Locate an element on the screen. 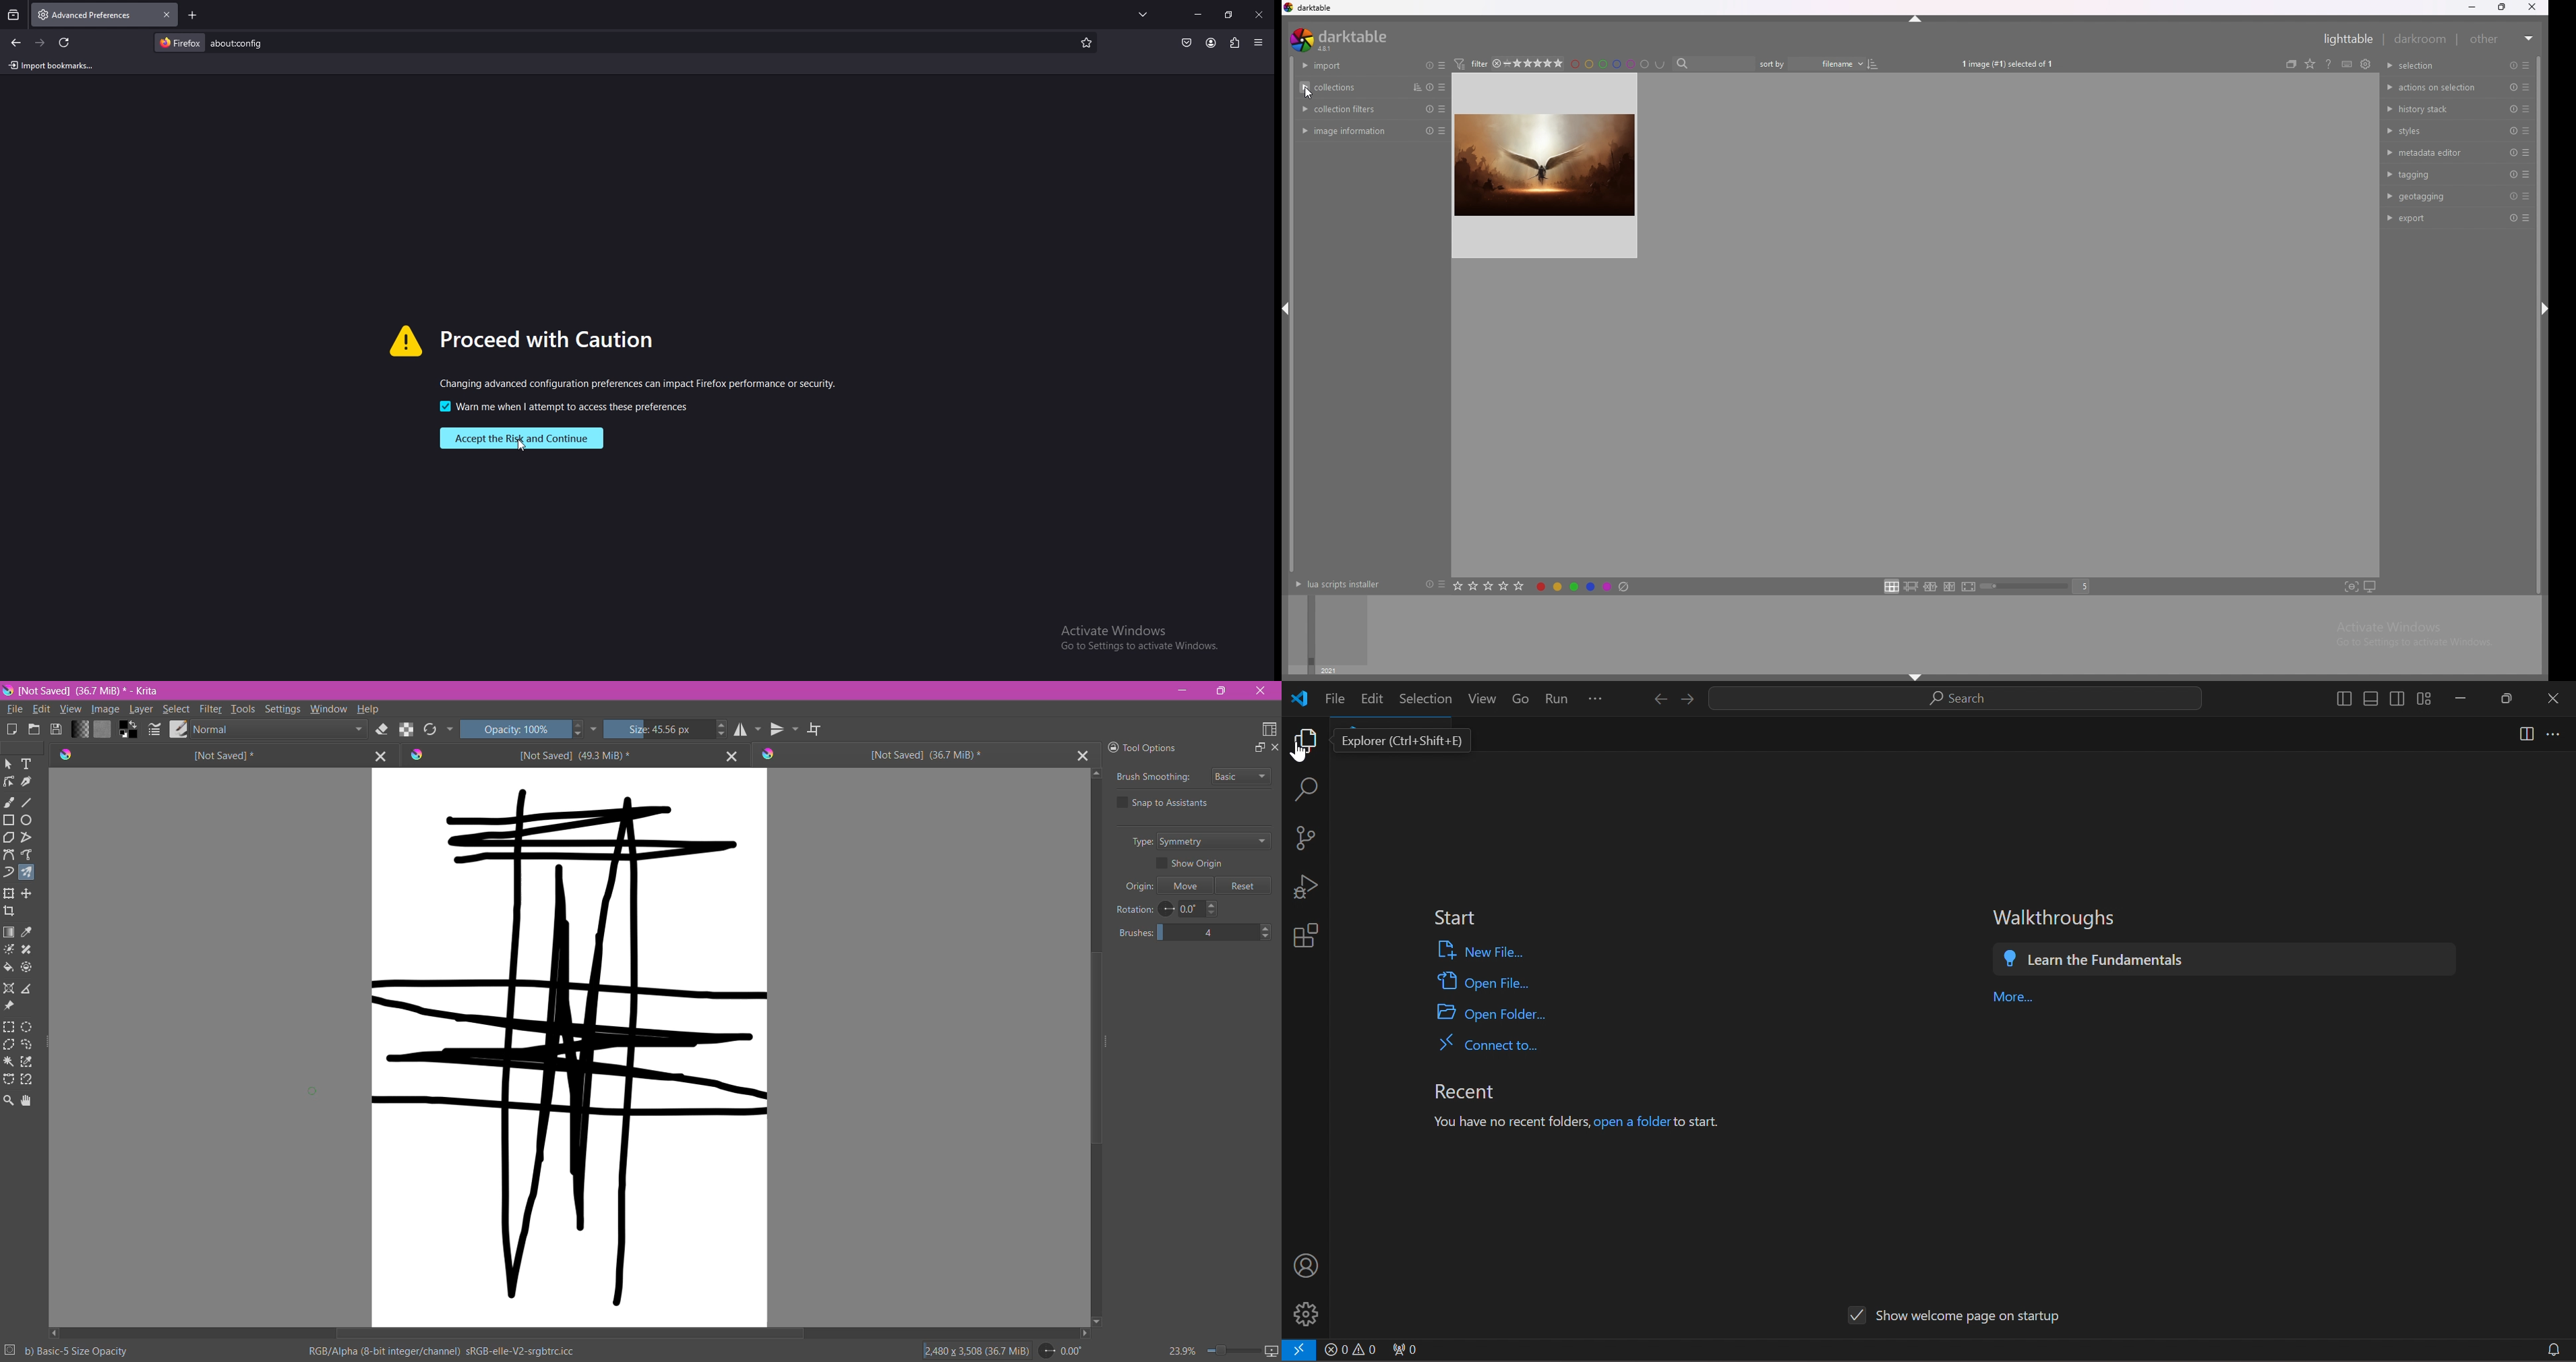 This screenshot has width=2576, height=1372. image information is located at coordinates (1351, 131).